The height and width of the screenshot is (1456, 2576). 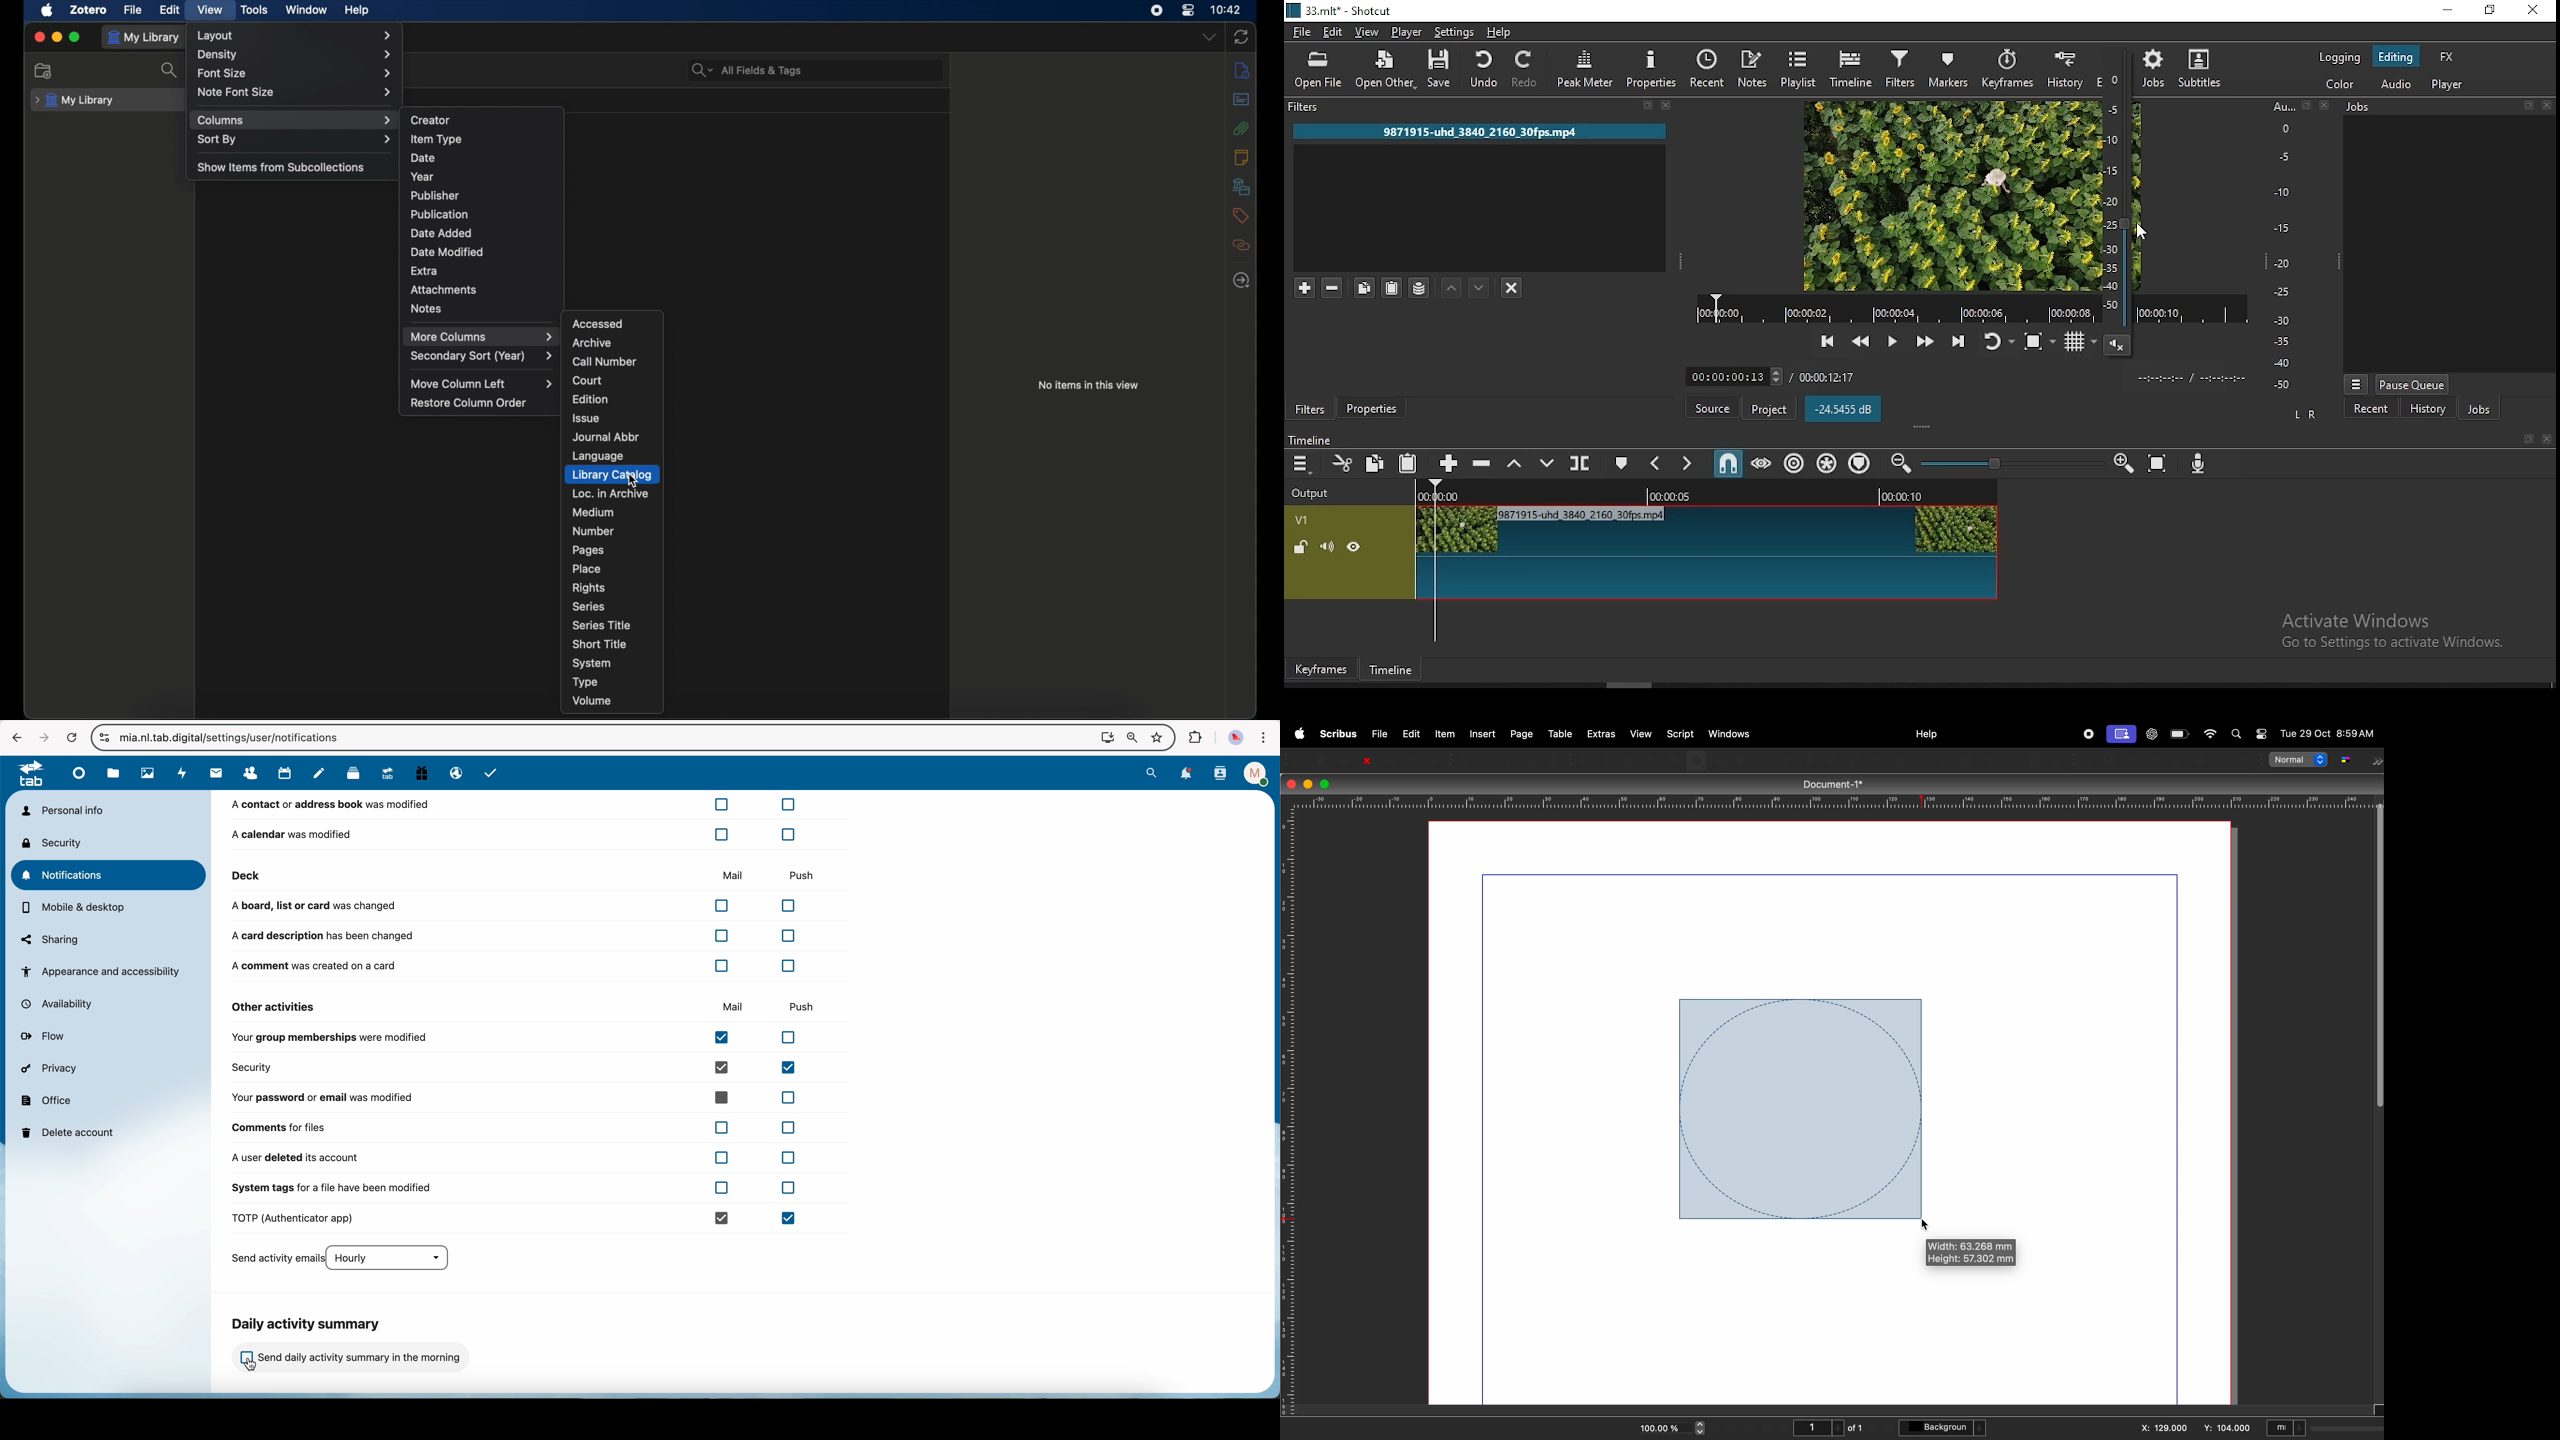 I want to click on density, so click(x=297, y=55).